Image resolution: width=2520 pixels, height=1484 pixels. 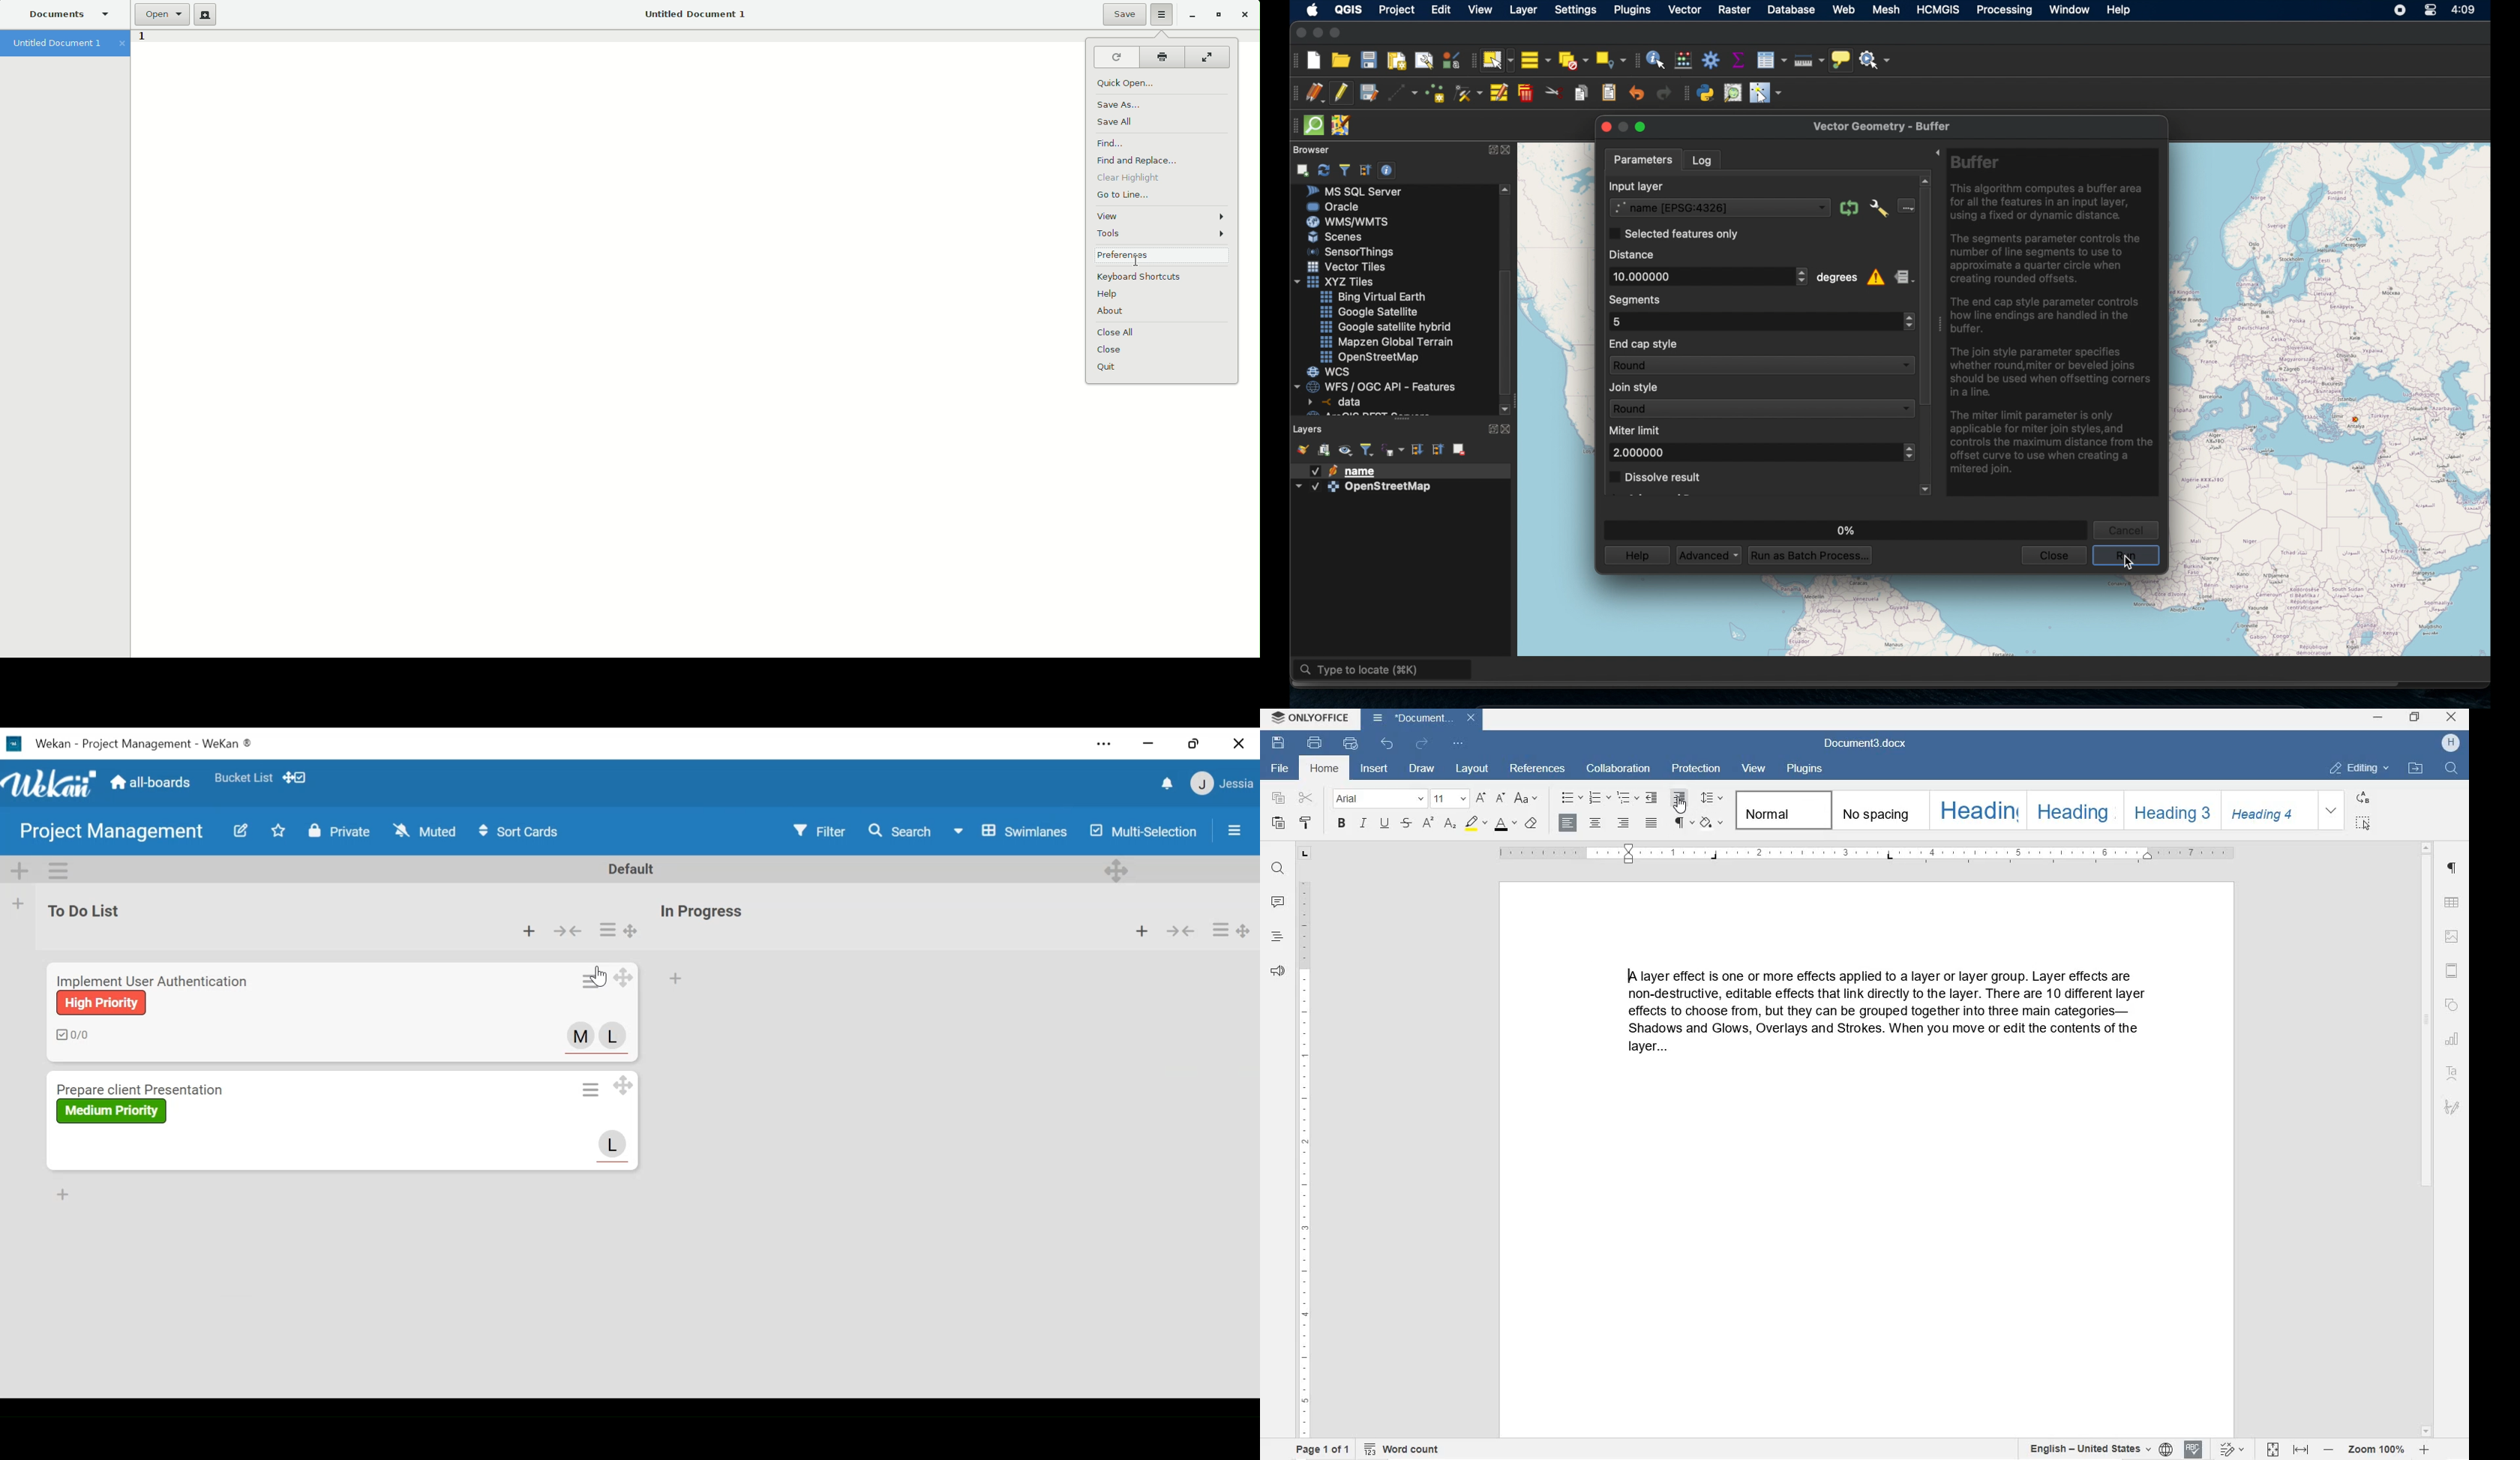 What do you see at coordinates (1611, 58) in the screenshot?
I see `select by location` at bounding box center [1611, 58].